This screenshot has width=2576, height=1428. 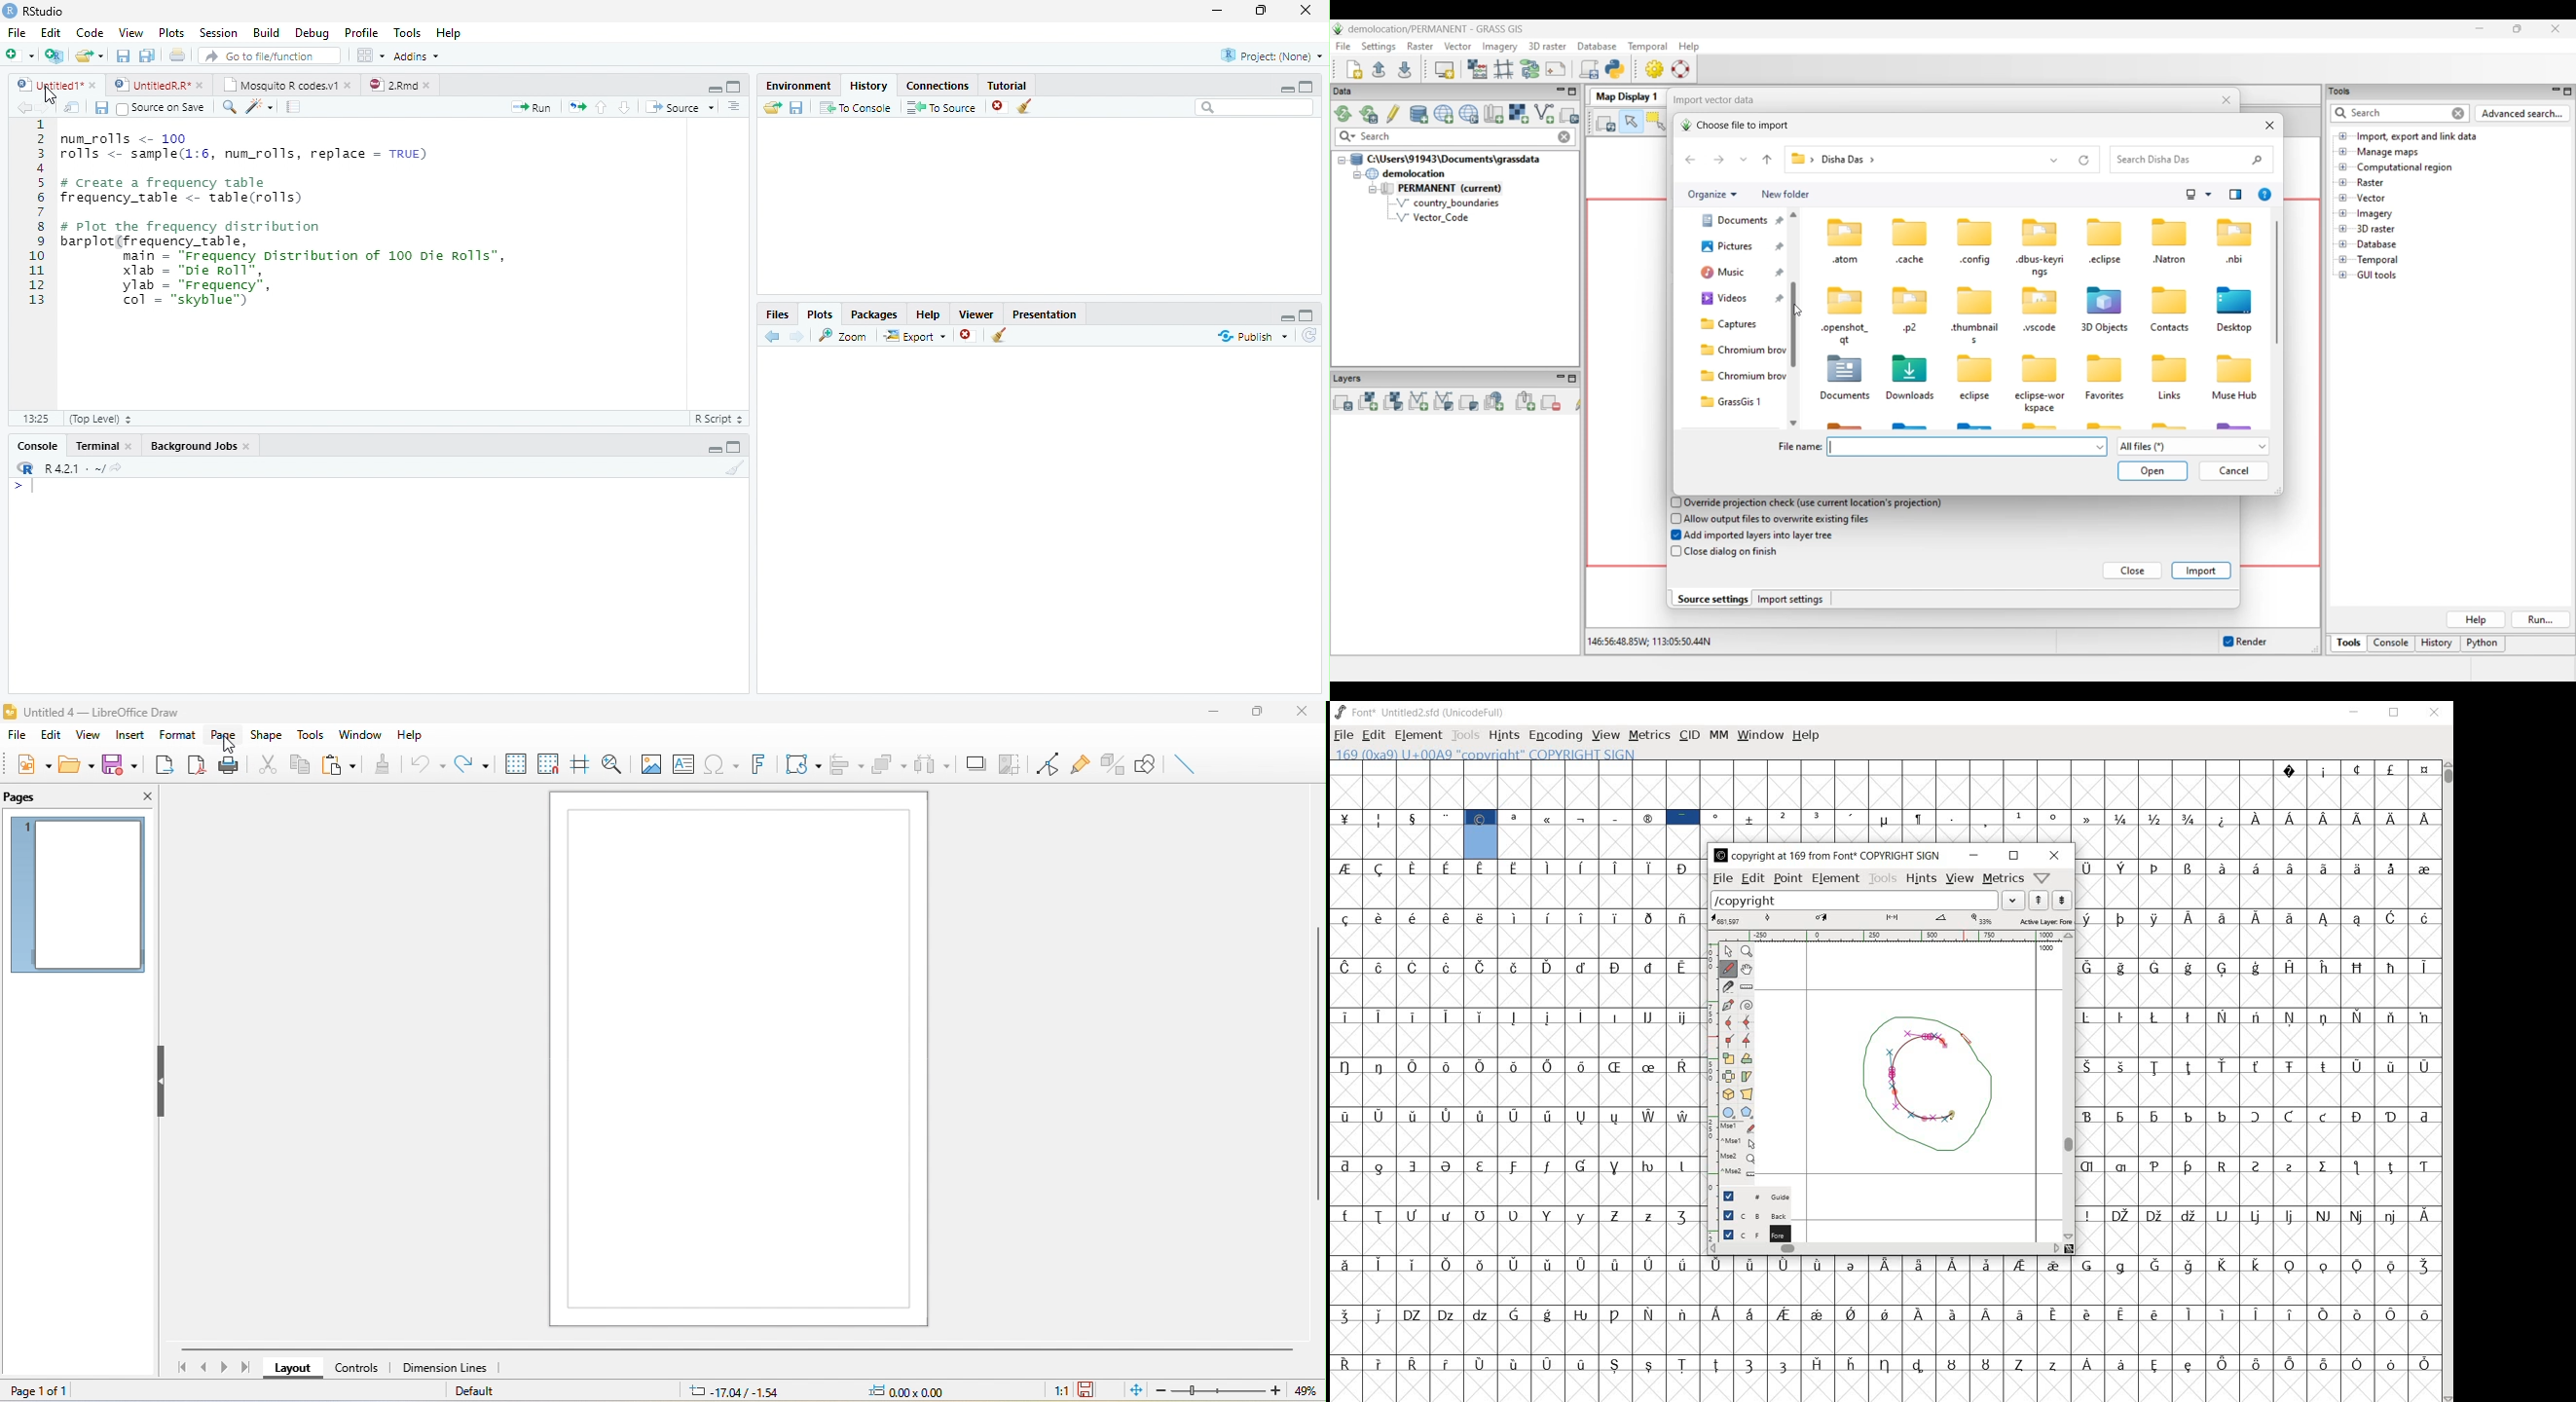 I want to click on Packages, so click(x=875, y=314).